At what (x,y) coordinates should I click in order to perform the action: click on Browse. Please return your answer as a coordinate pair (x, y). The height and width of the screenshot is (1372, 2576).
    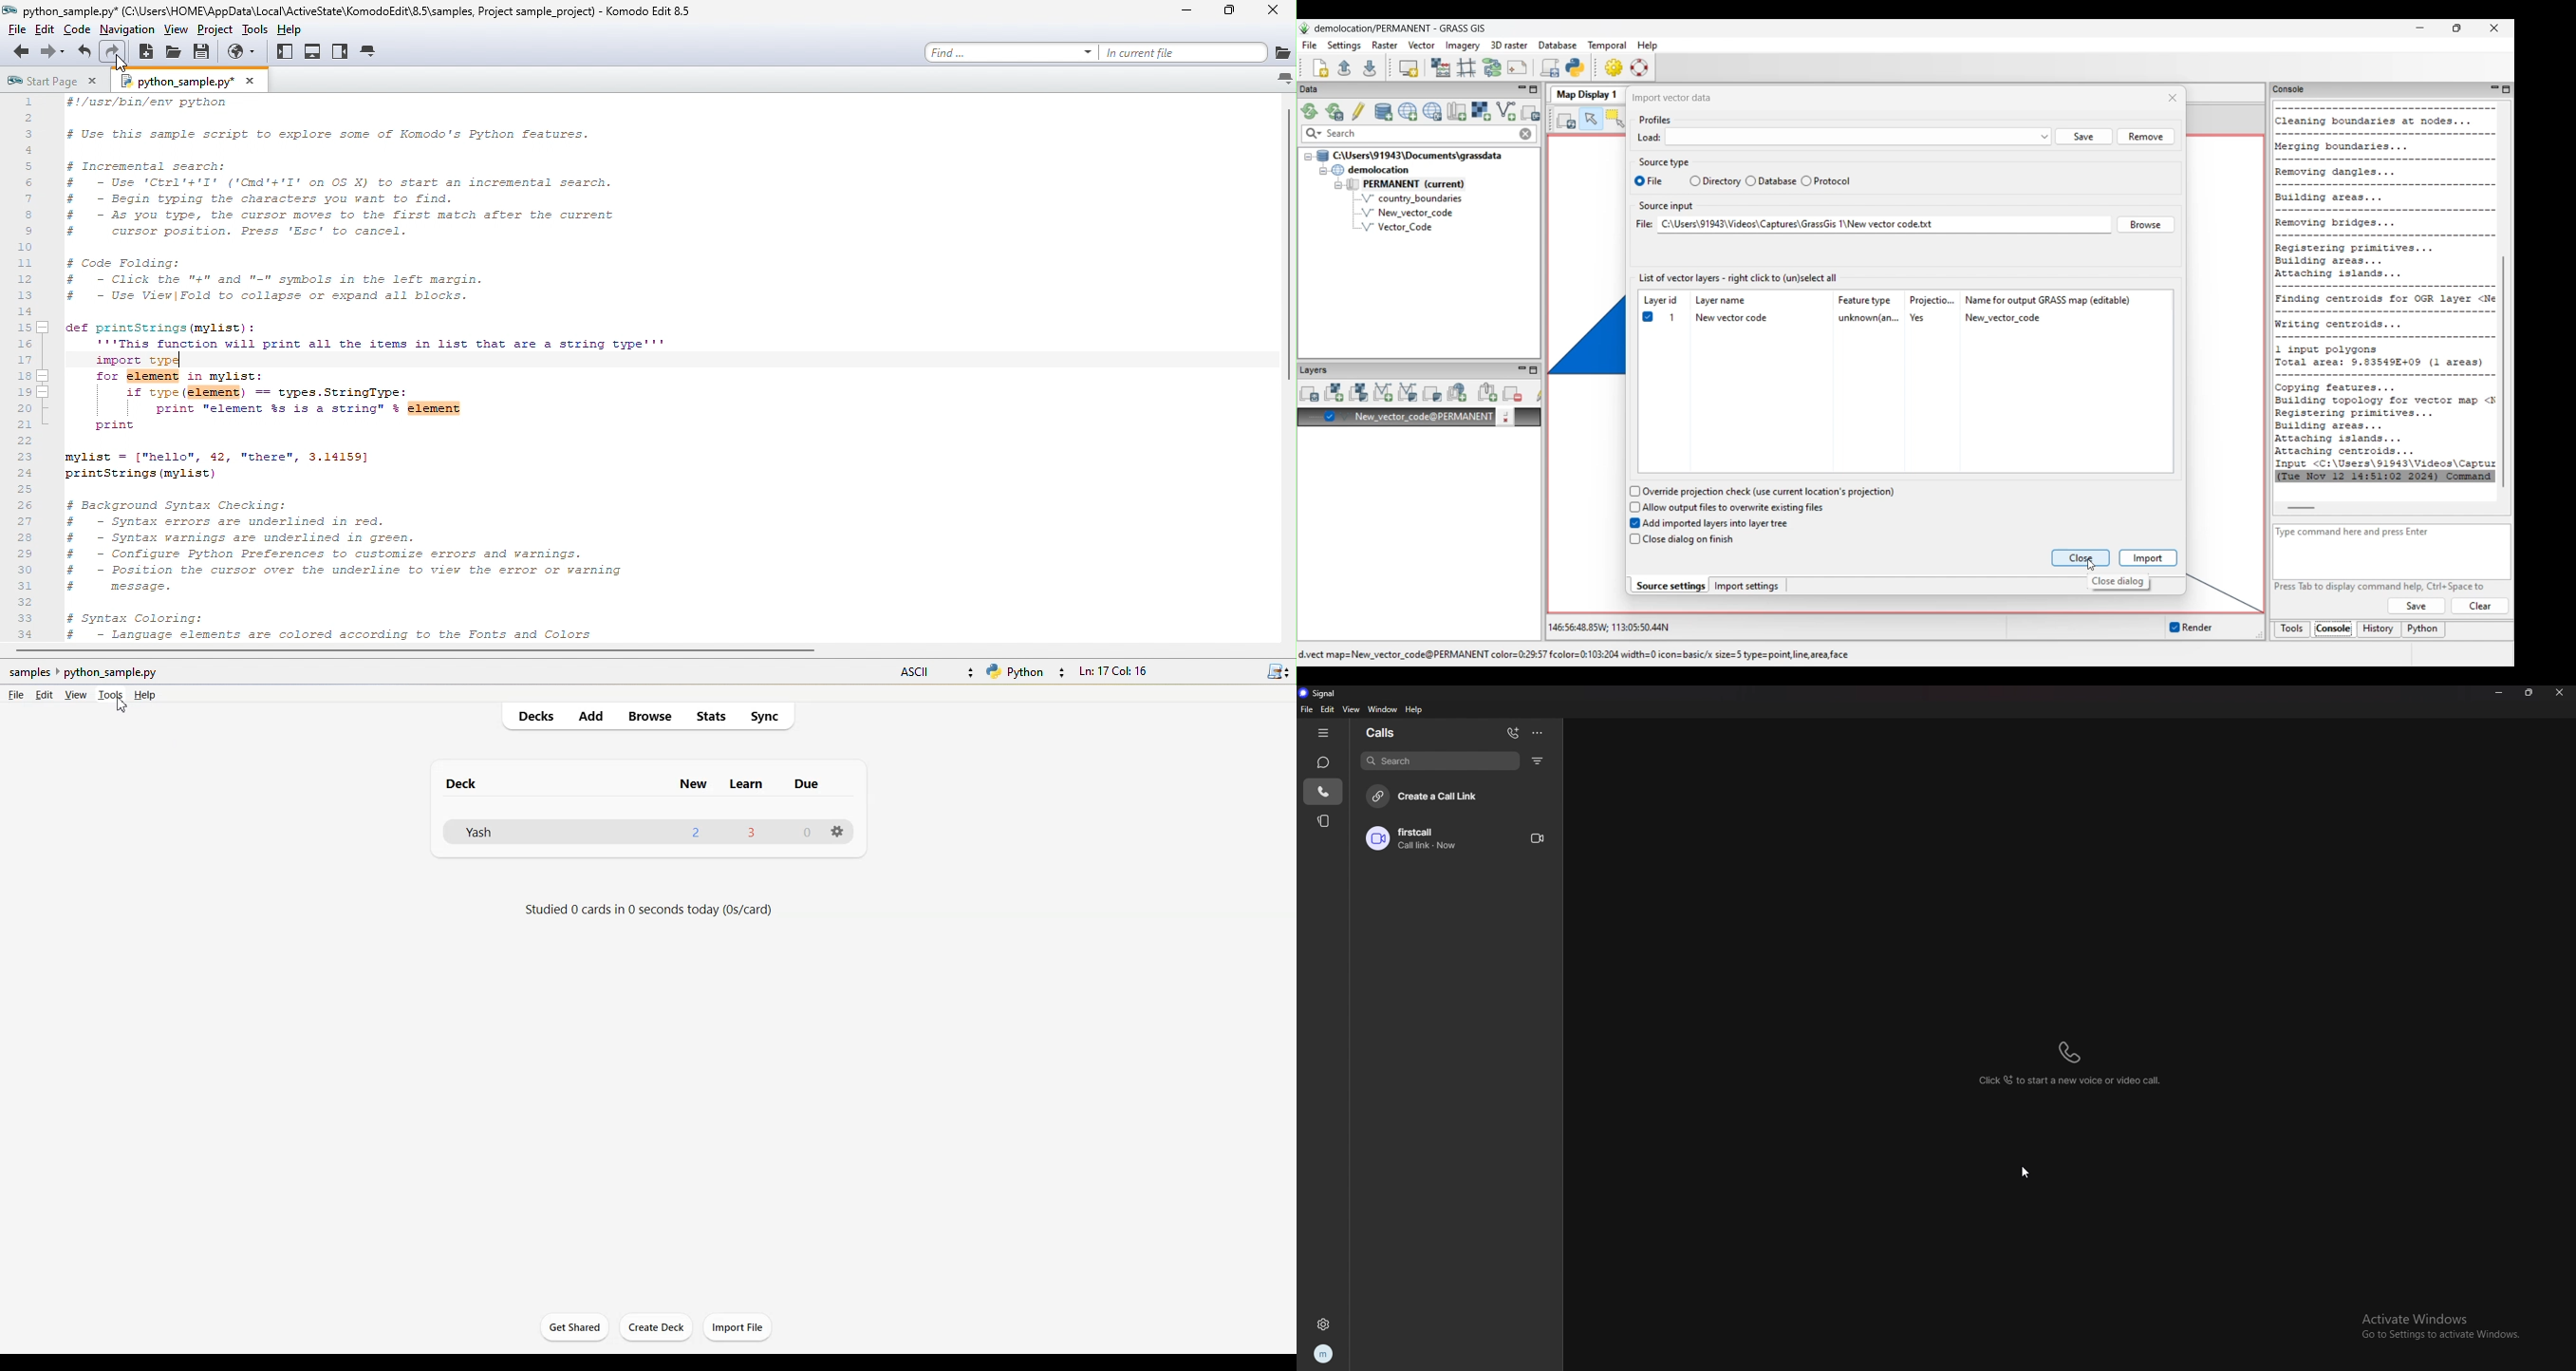
    Looking at the image, I should click on (650, 717).